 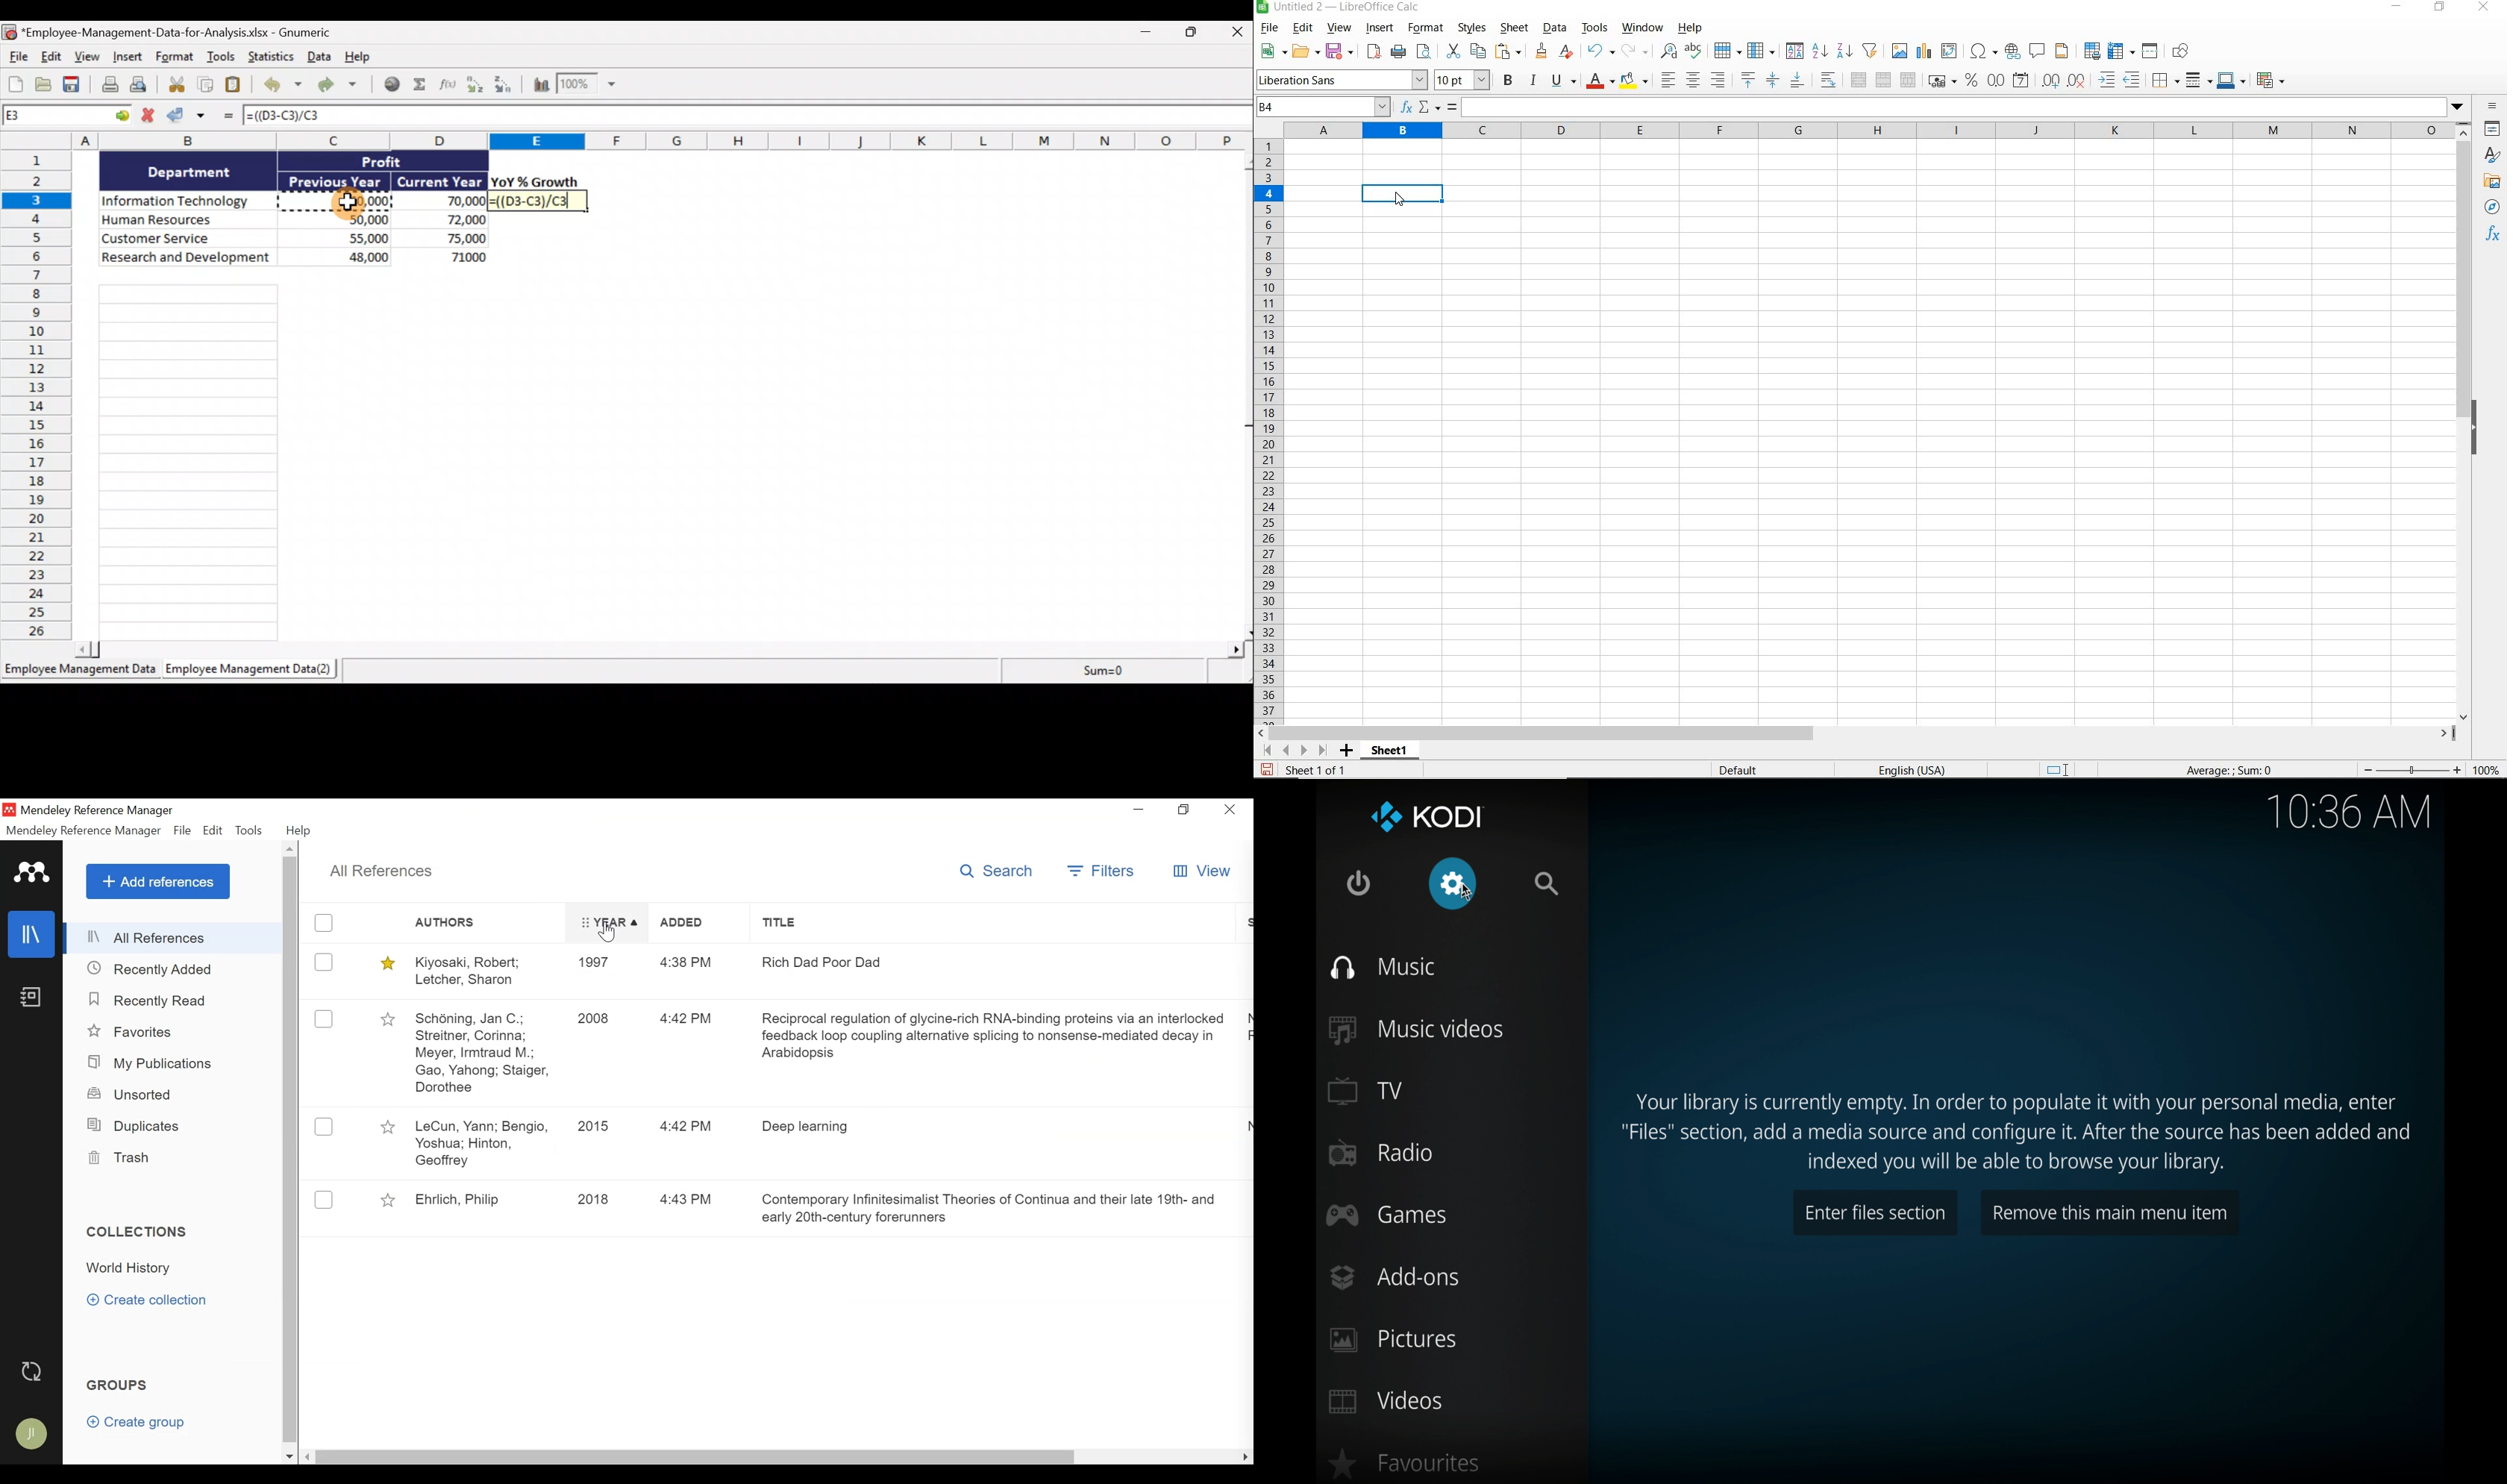 I want to click on underline, so click(x=1564, y=83).